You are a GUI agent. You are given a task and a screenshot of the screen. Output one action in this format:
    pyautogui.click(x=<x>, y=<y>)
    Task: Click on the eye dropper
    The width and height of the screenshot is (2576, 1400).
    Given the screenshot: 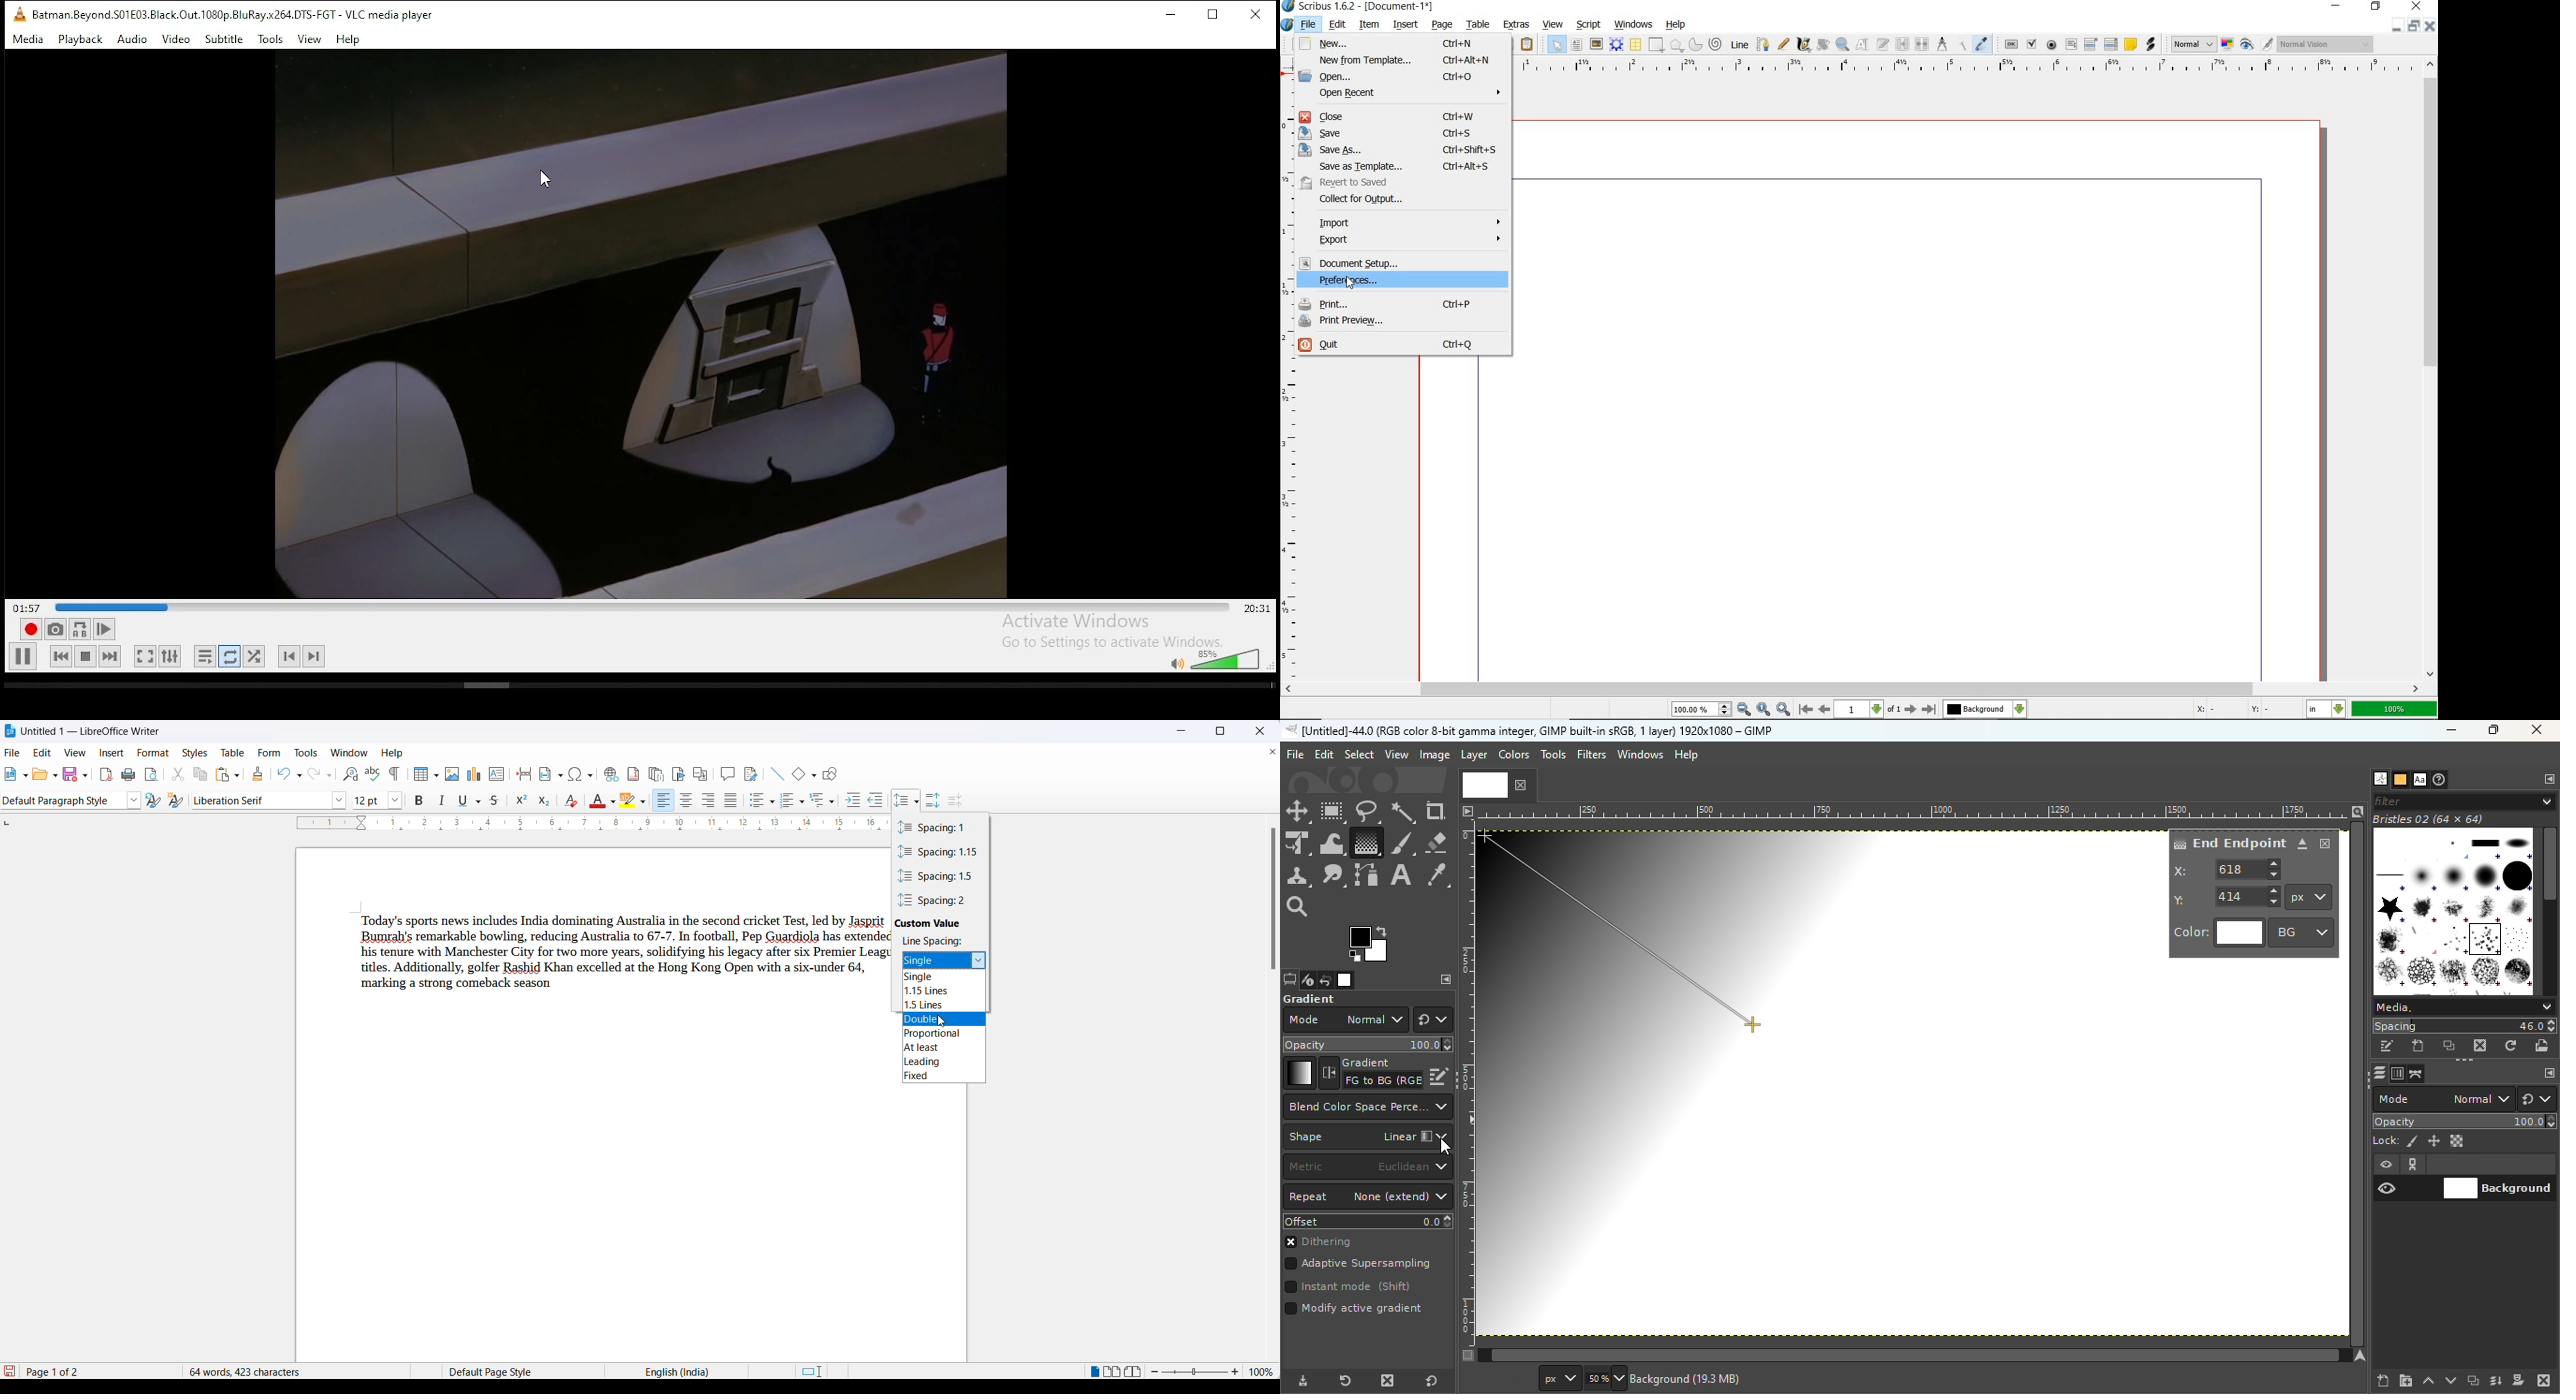 What is the action you would take?
    pyautogui.click(x=1982, y=43)
    